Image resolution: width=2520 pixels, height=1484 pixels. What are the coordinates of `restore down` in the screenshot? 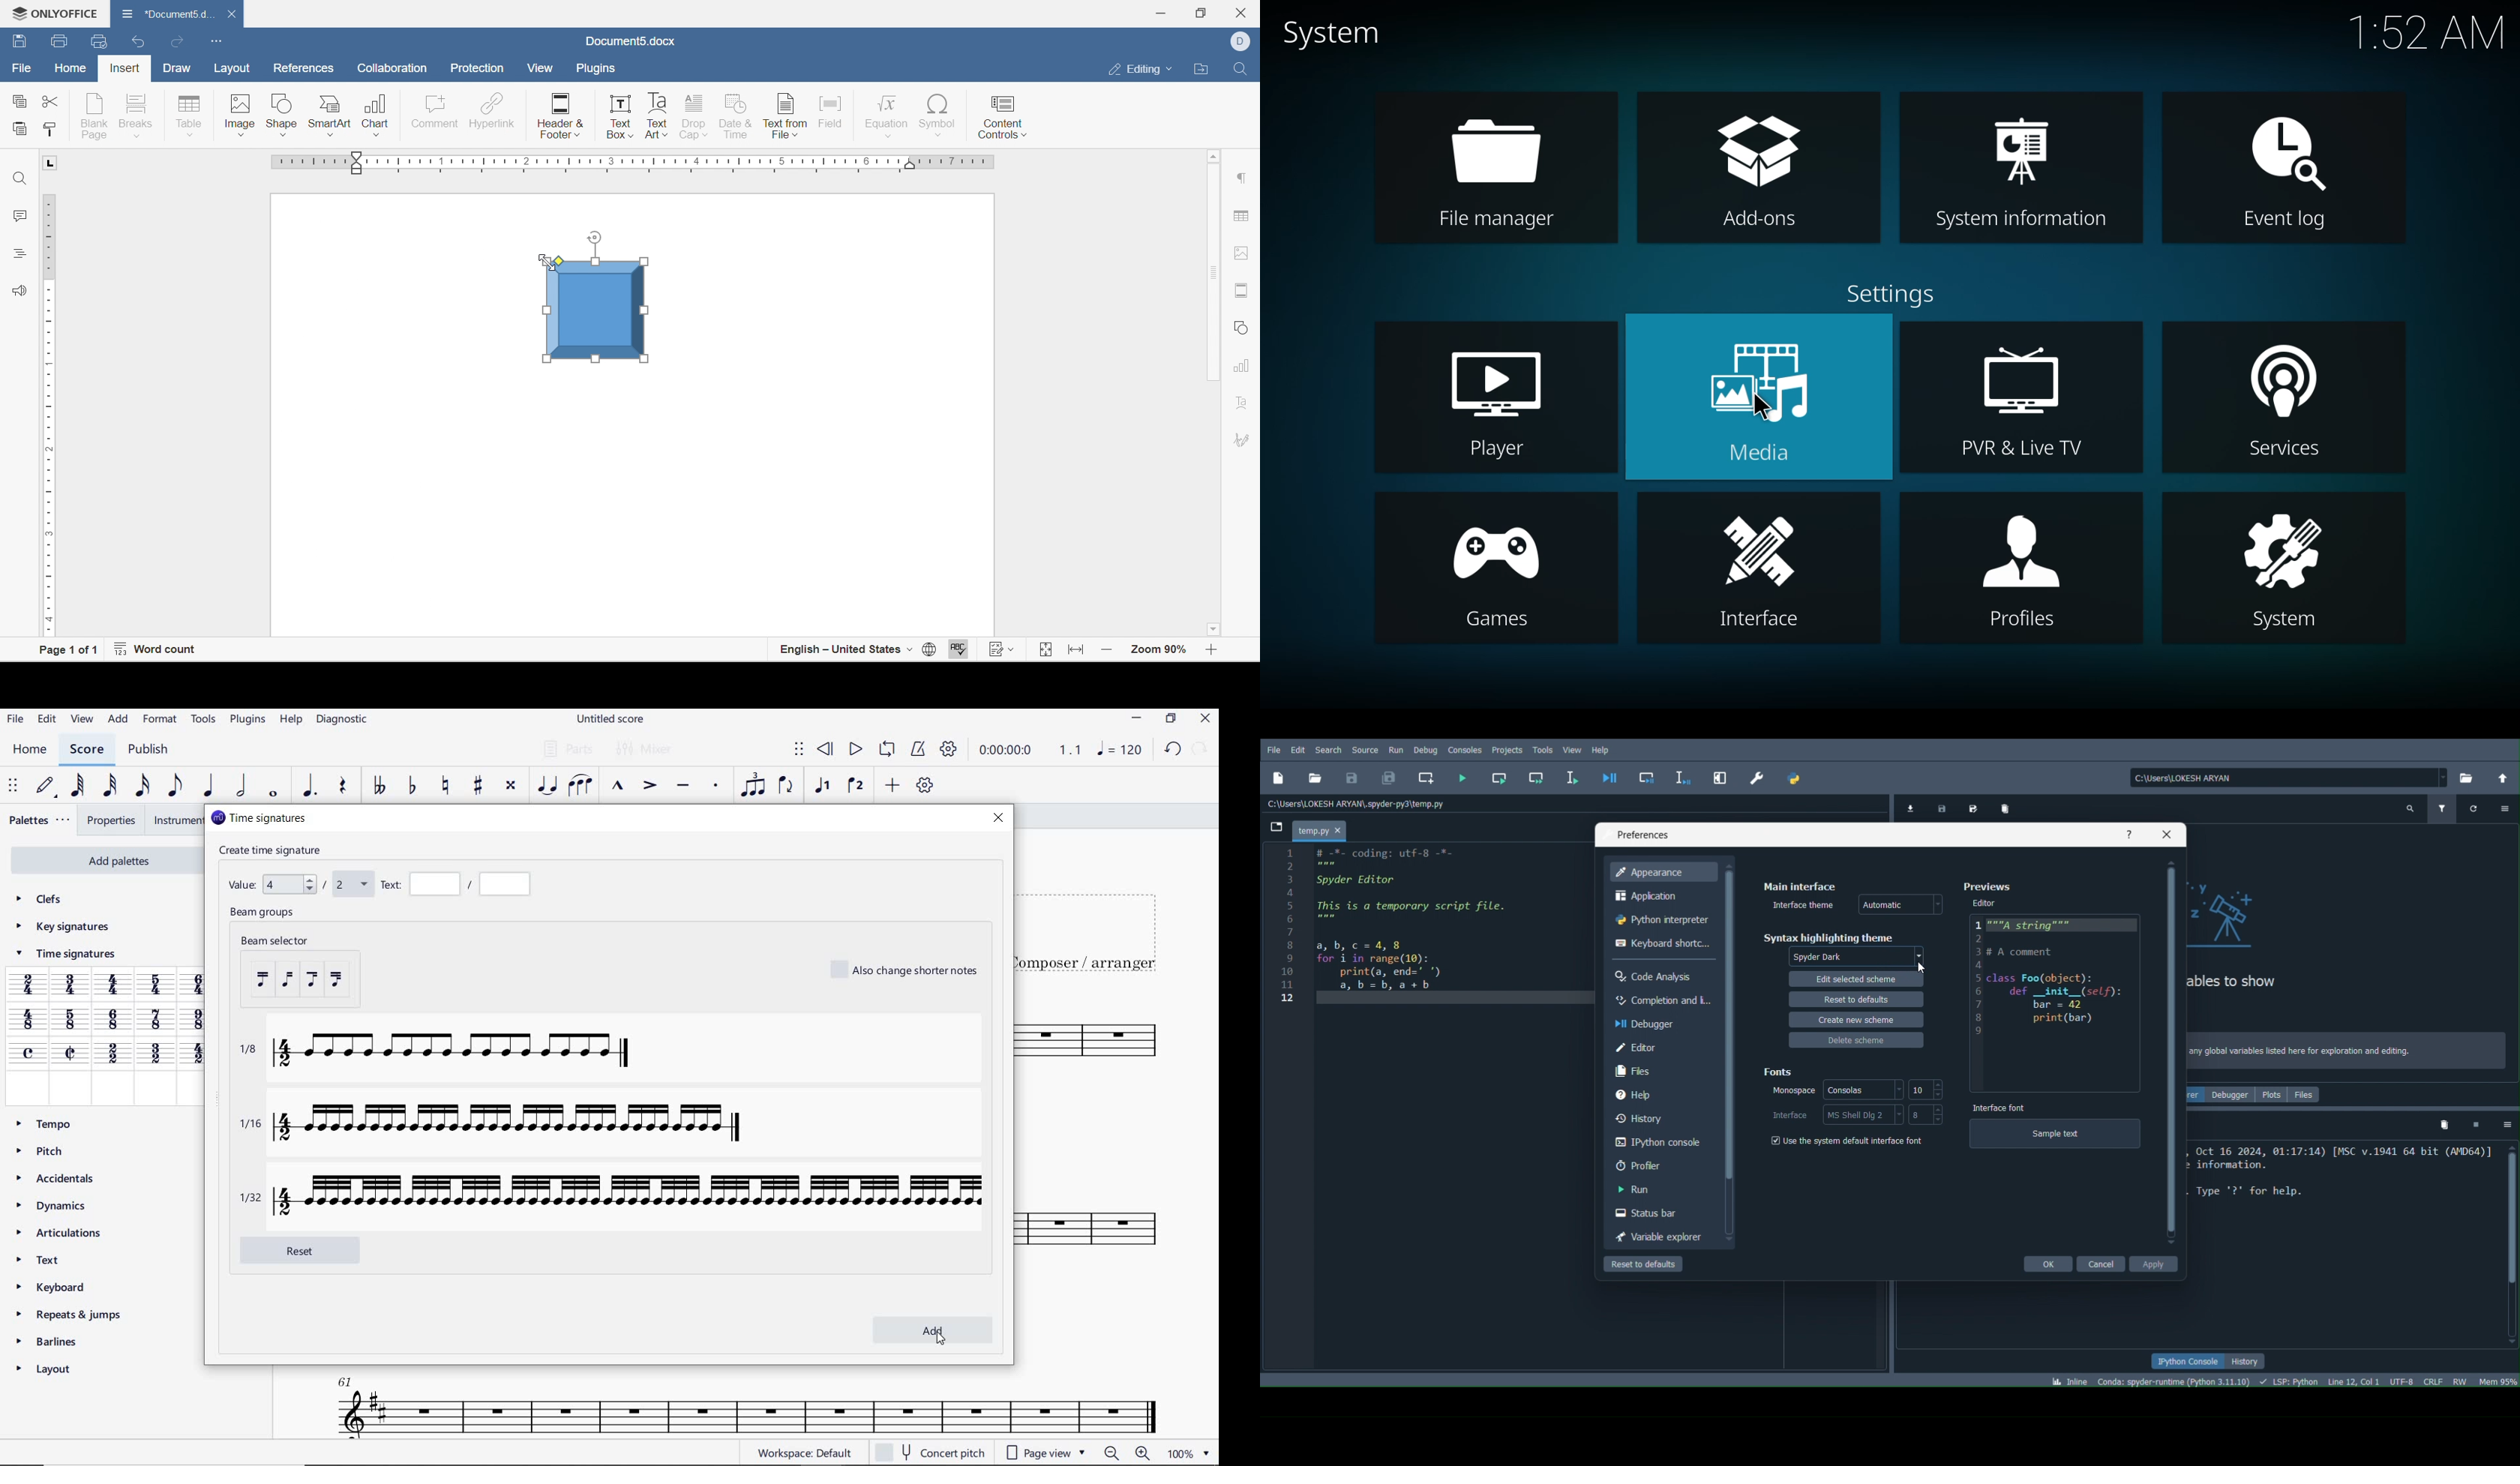 It's located at (1200, 11).